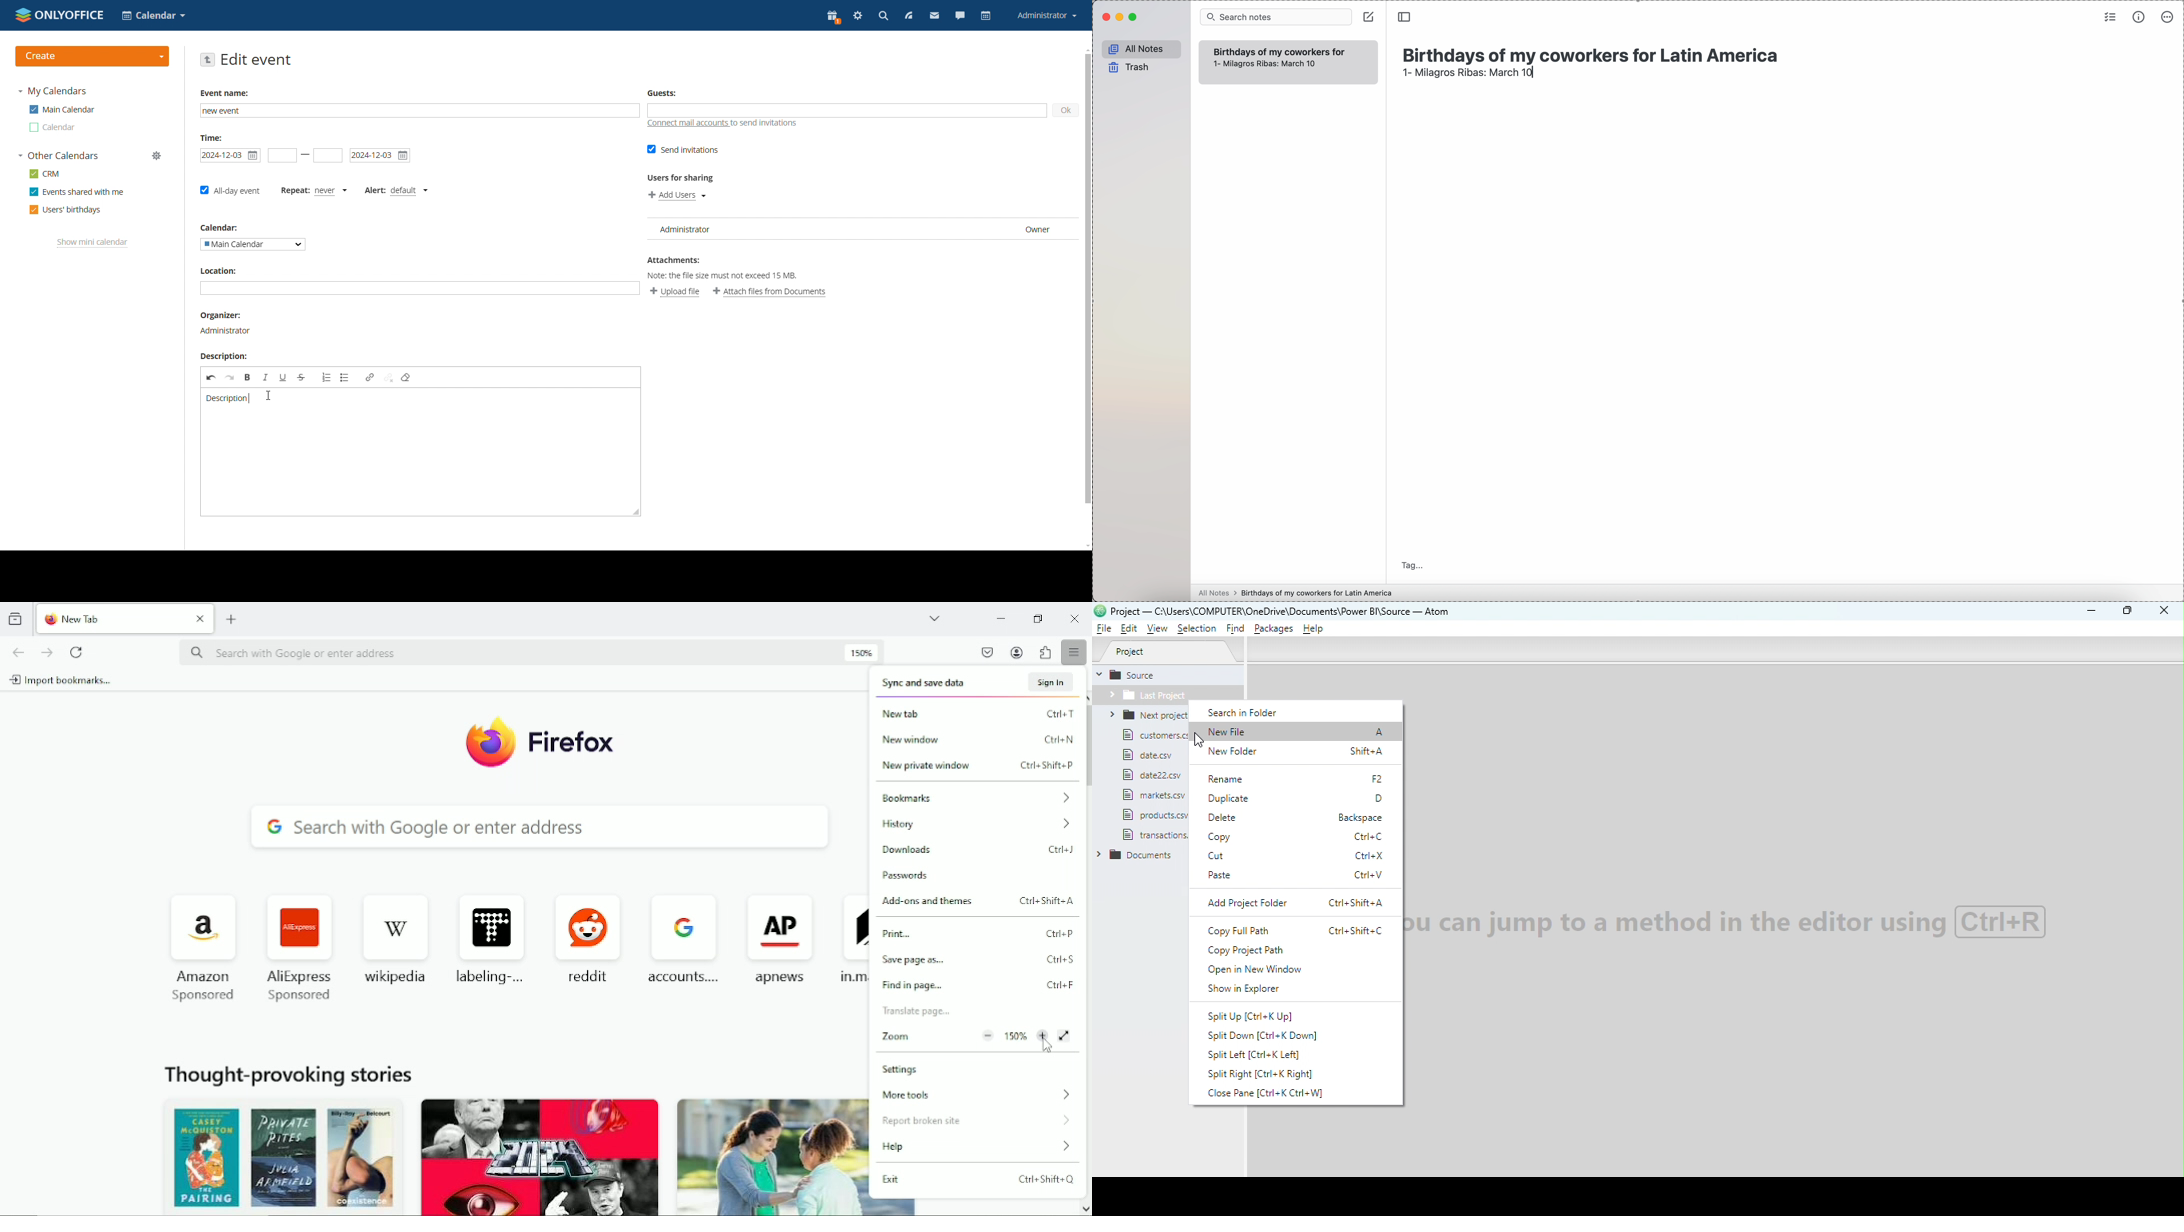 The height and width of the screenshot is (1232, 2184). What do you see at coordinates (1000, 618) in the screenshot?
I see `Minimize` at bounding box center [1000, 618].